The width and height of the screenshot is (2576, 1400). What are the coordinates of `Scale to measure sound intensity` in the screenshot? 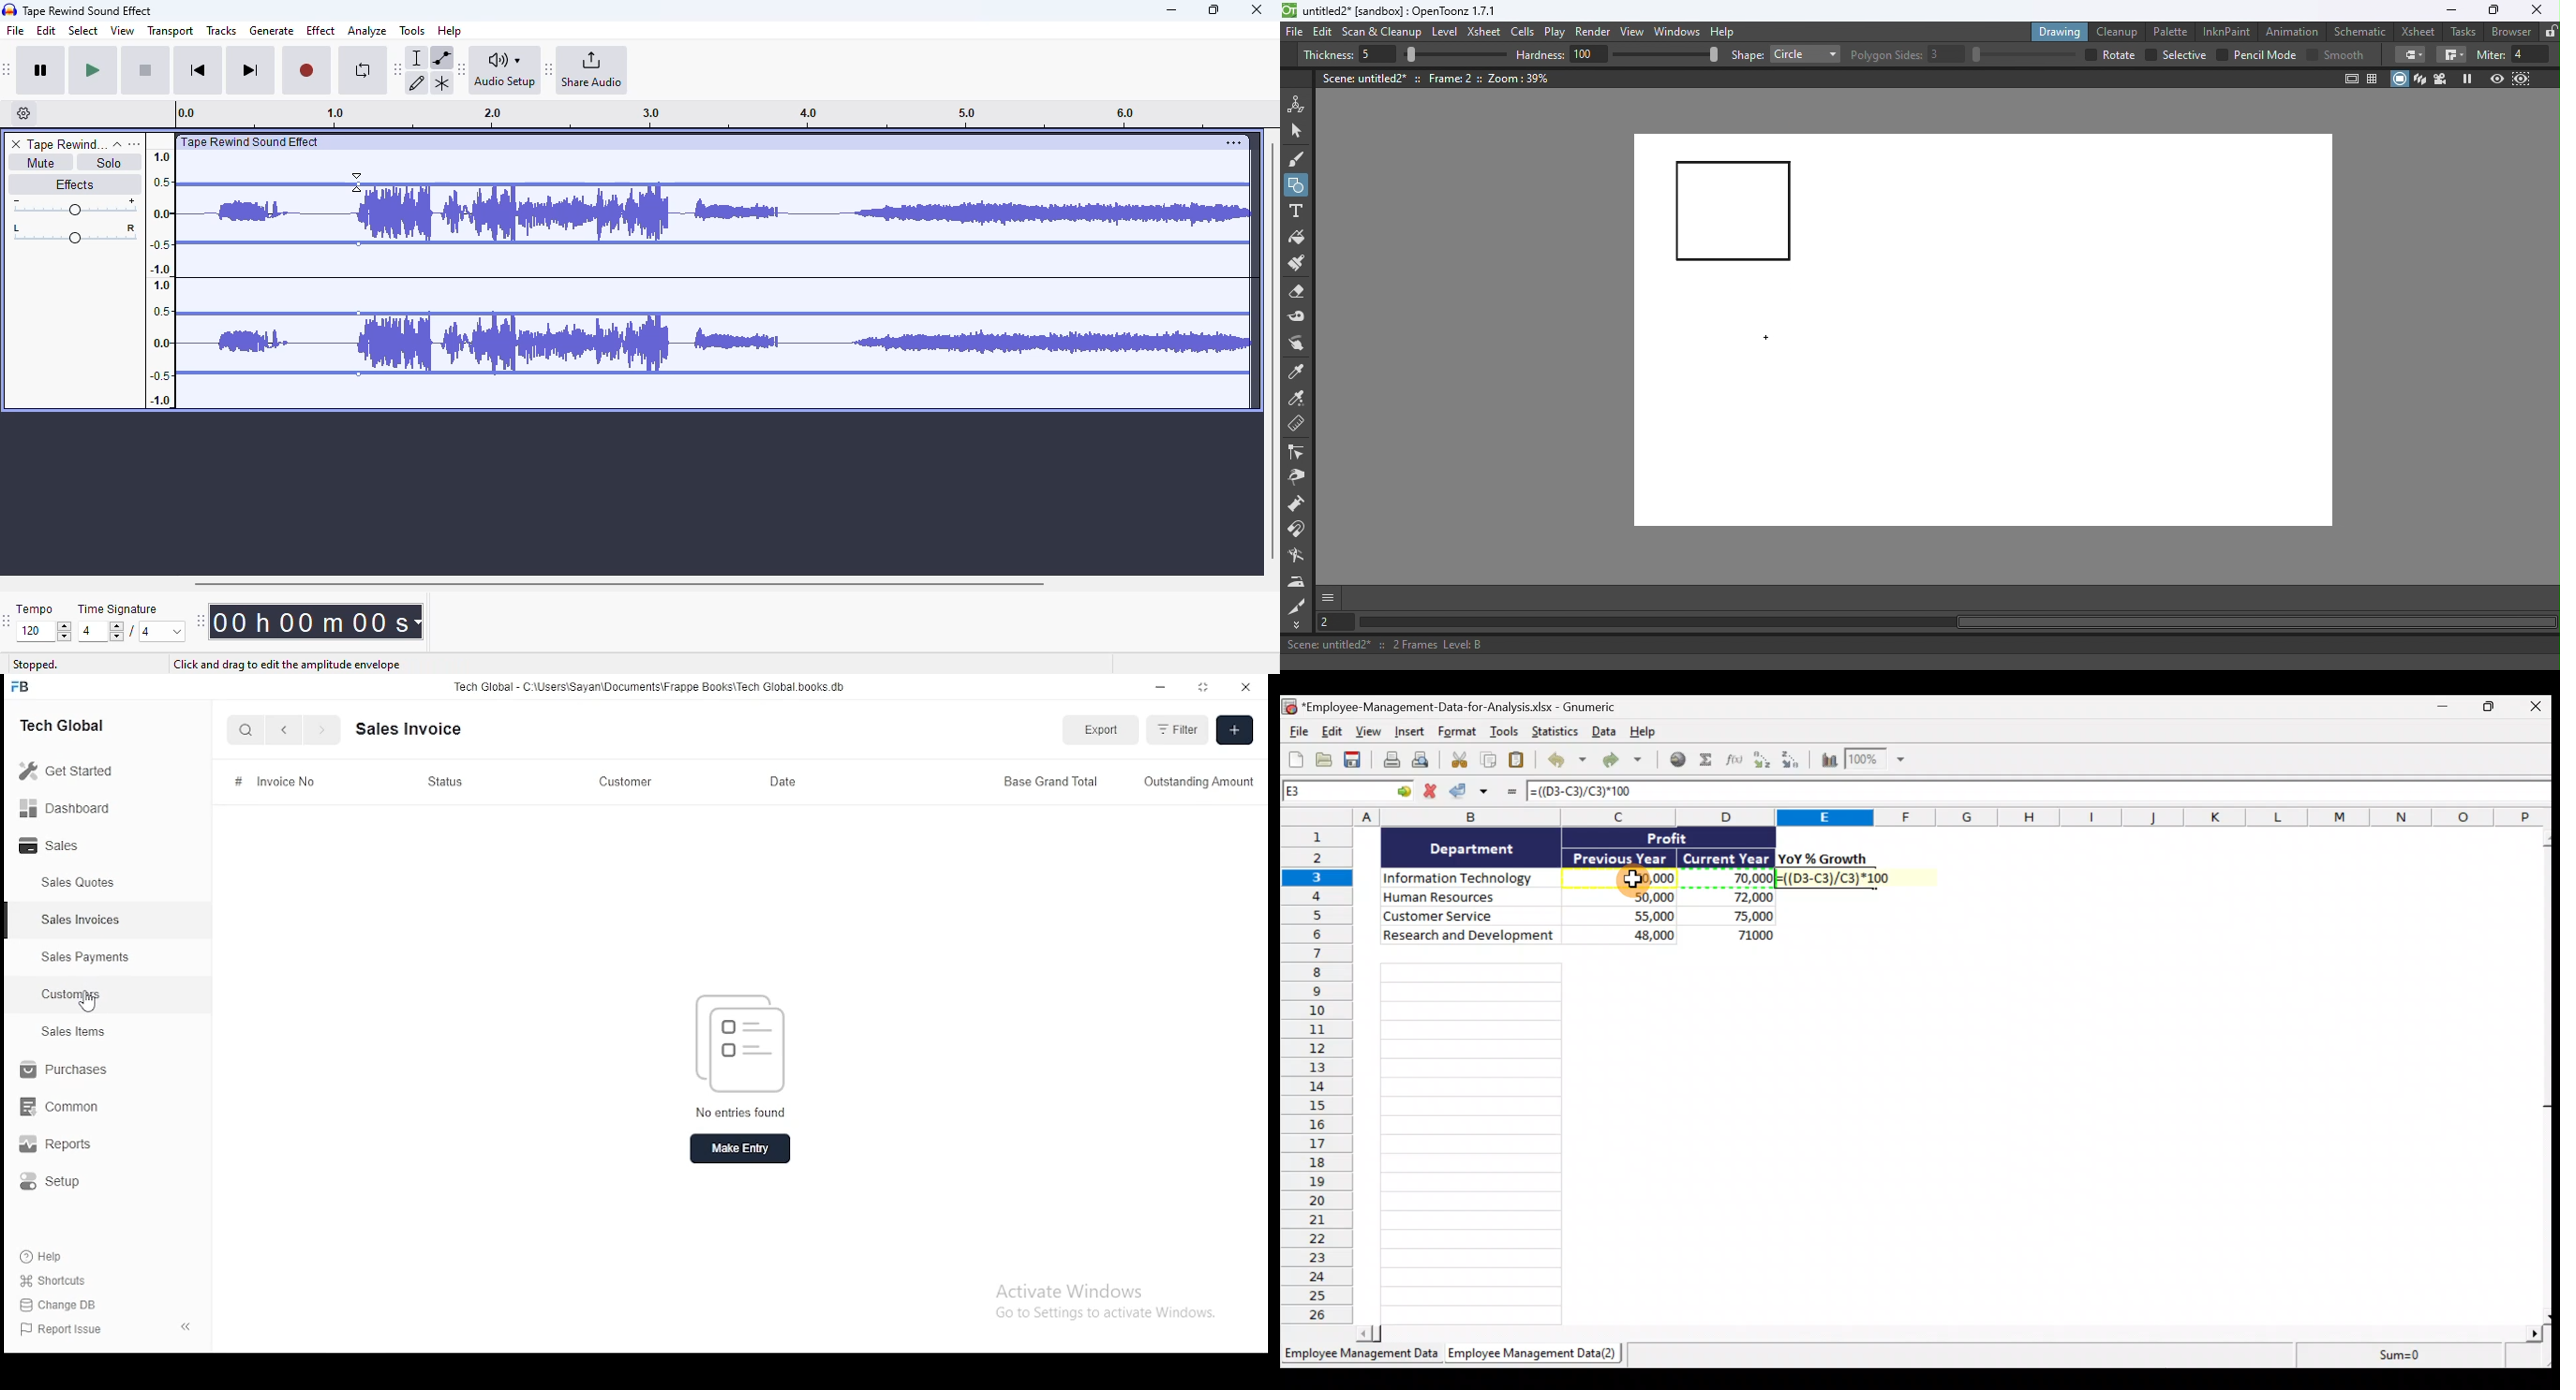 It's located at (161, 277).